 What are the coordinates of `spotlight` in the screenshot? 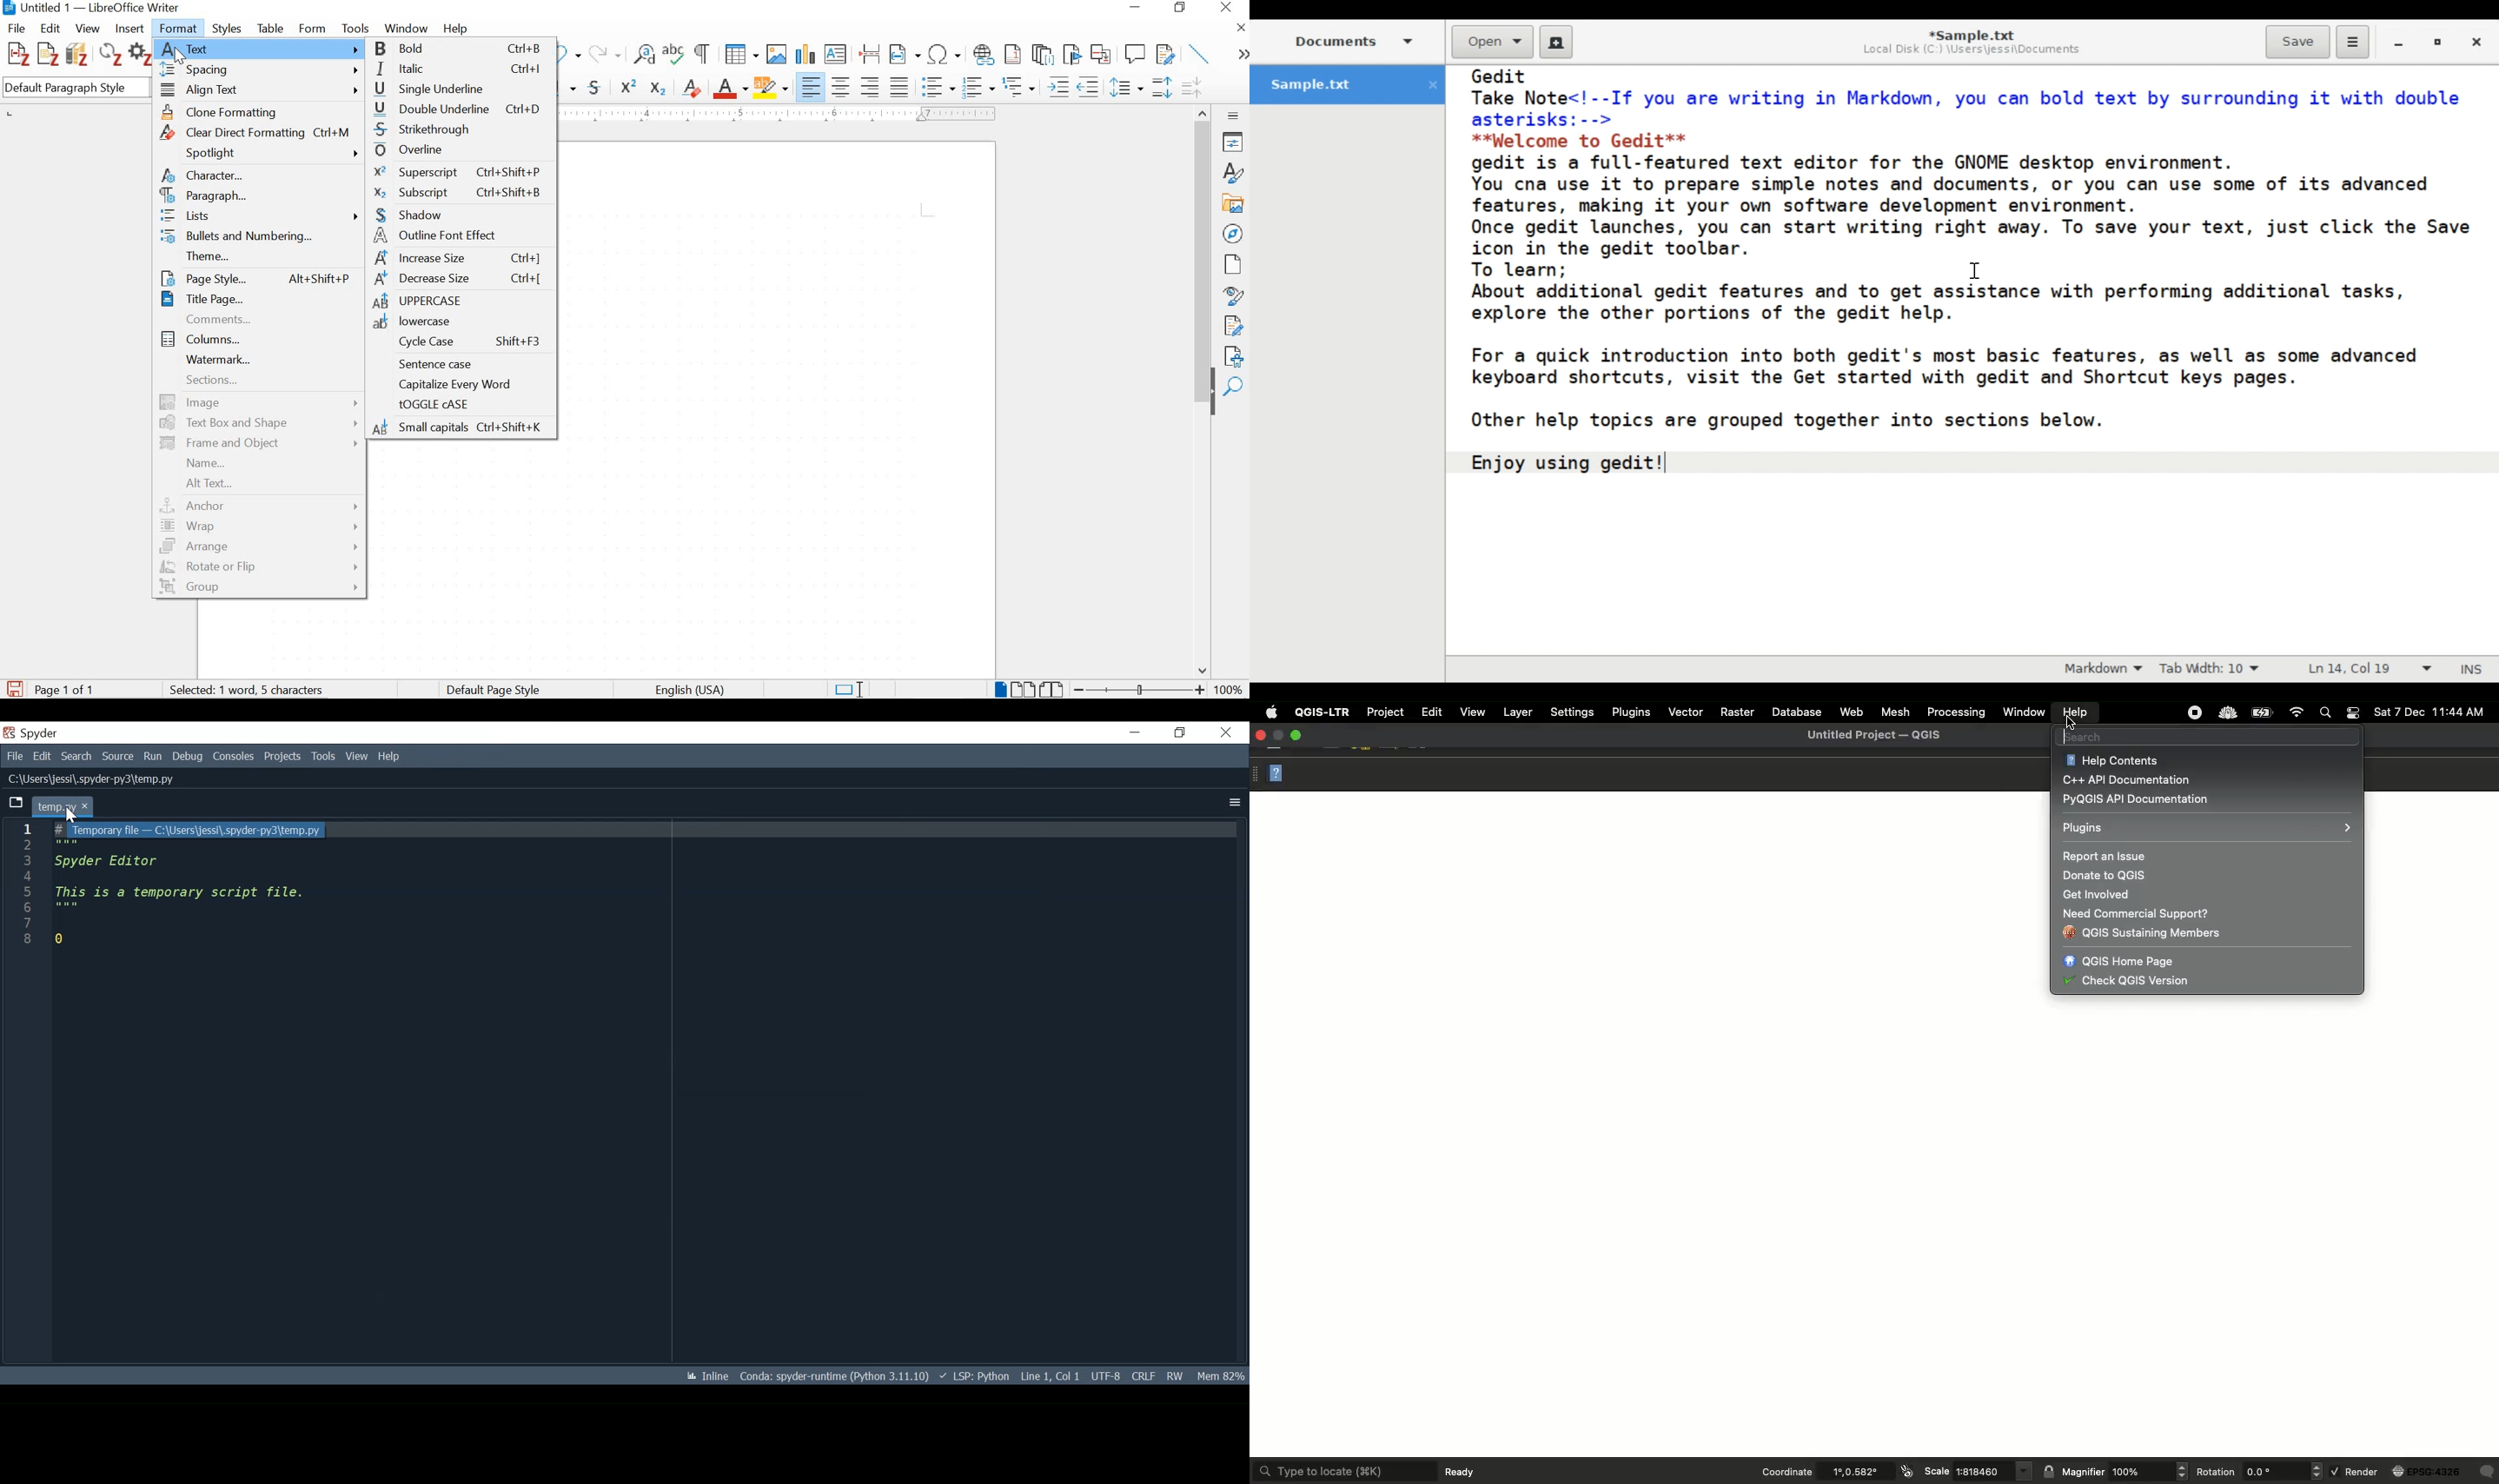 It's located at (261, 154).